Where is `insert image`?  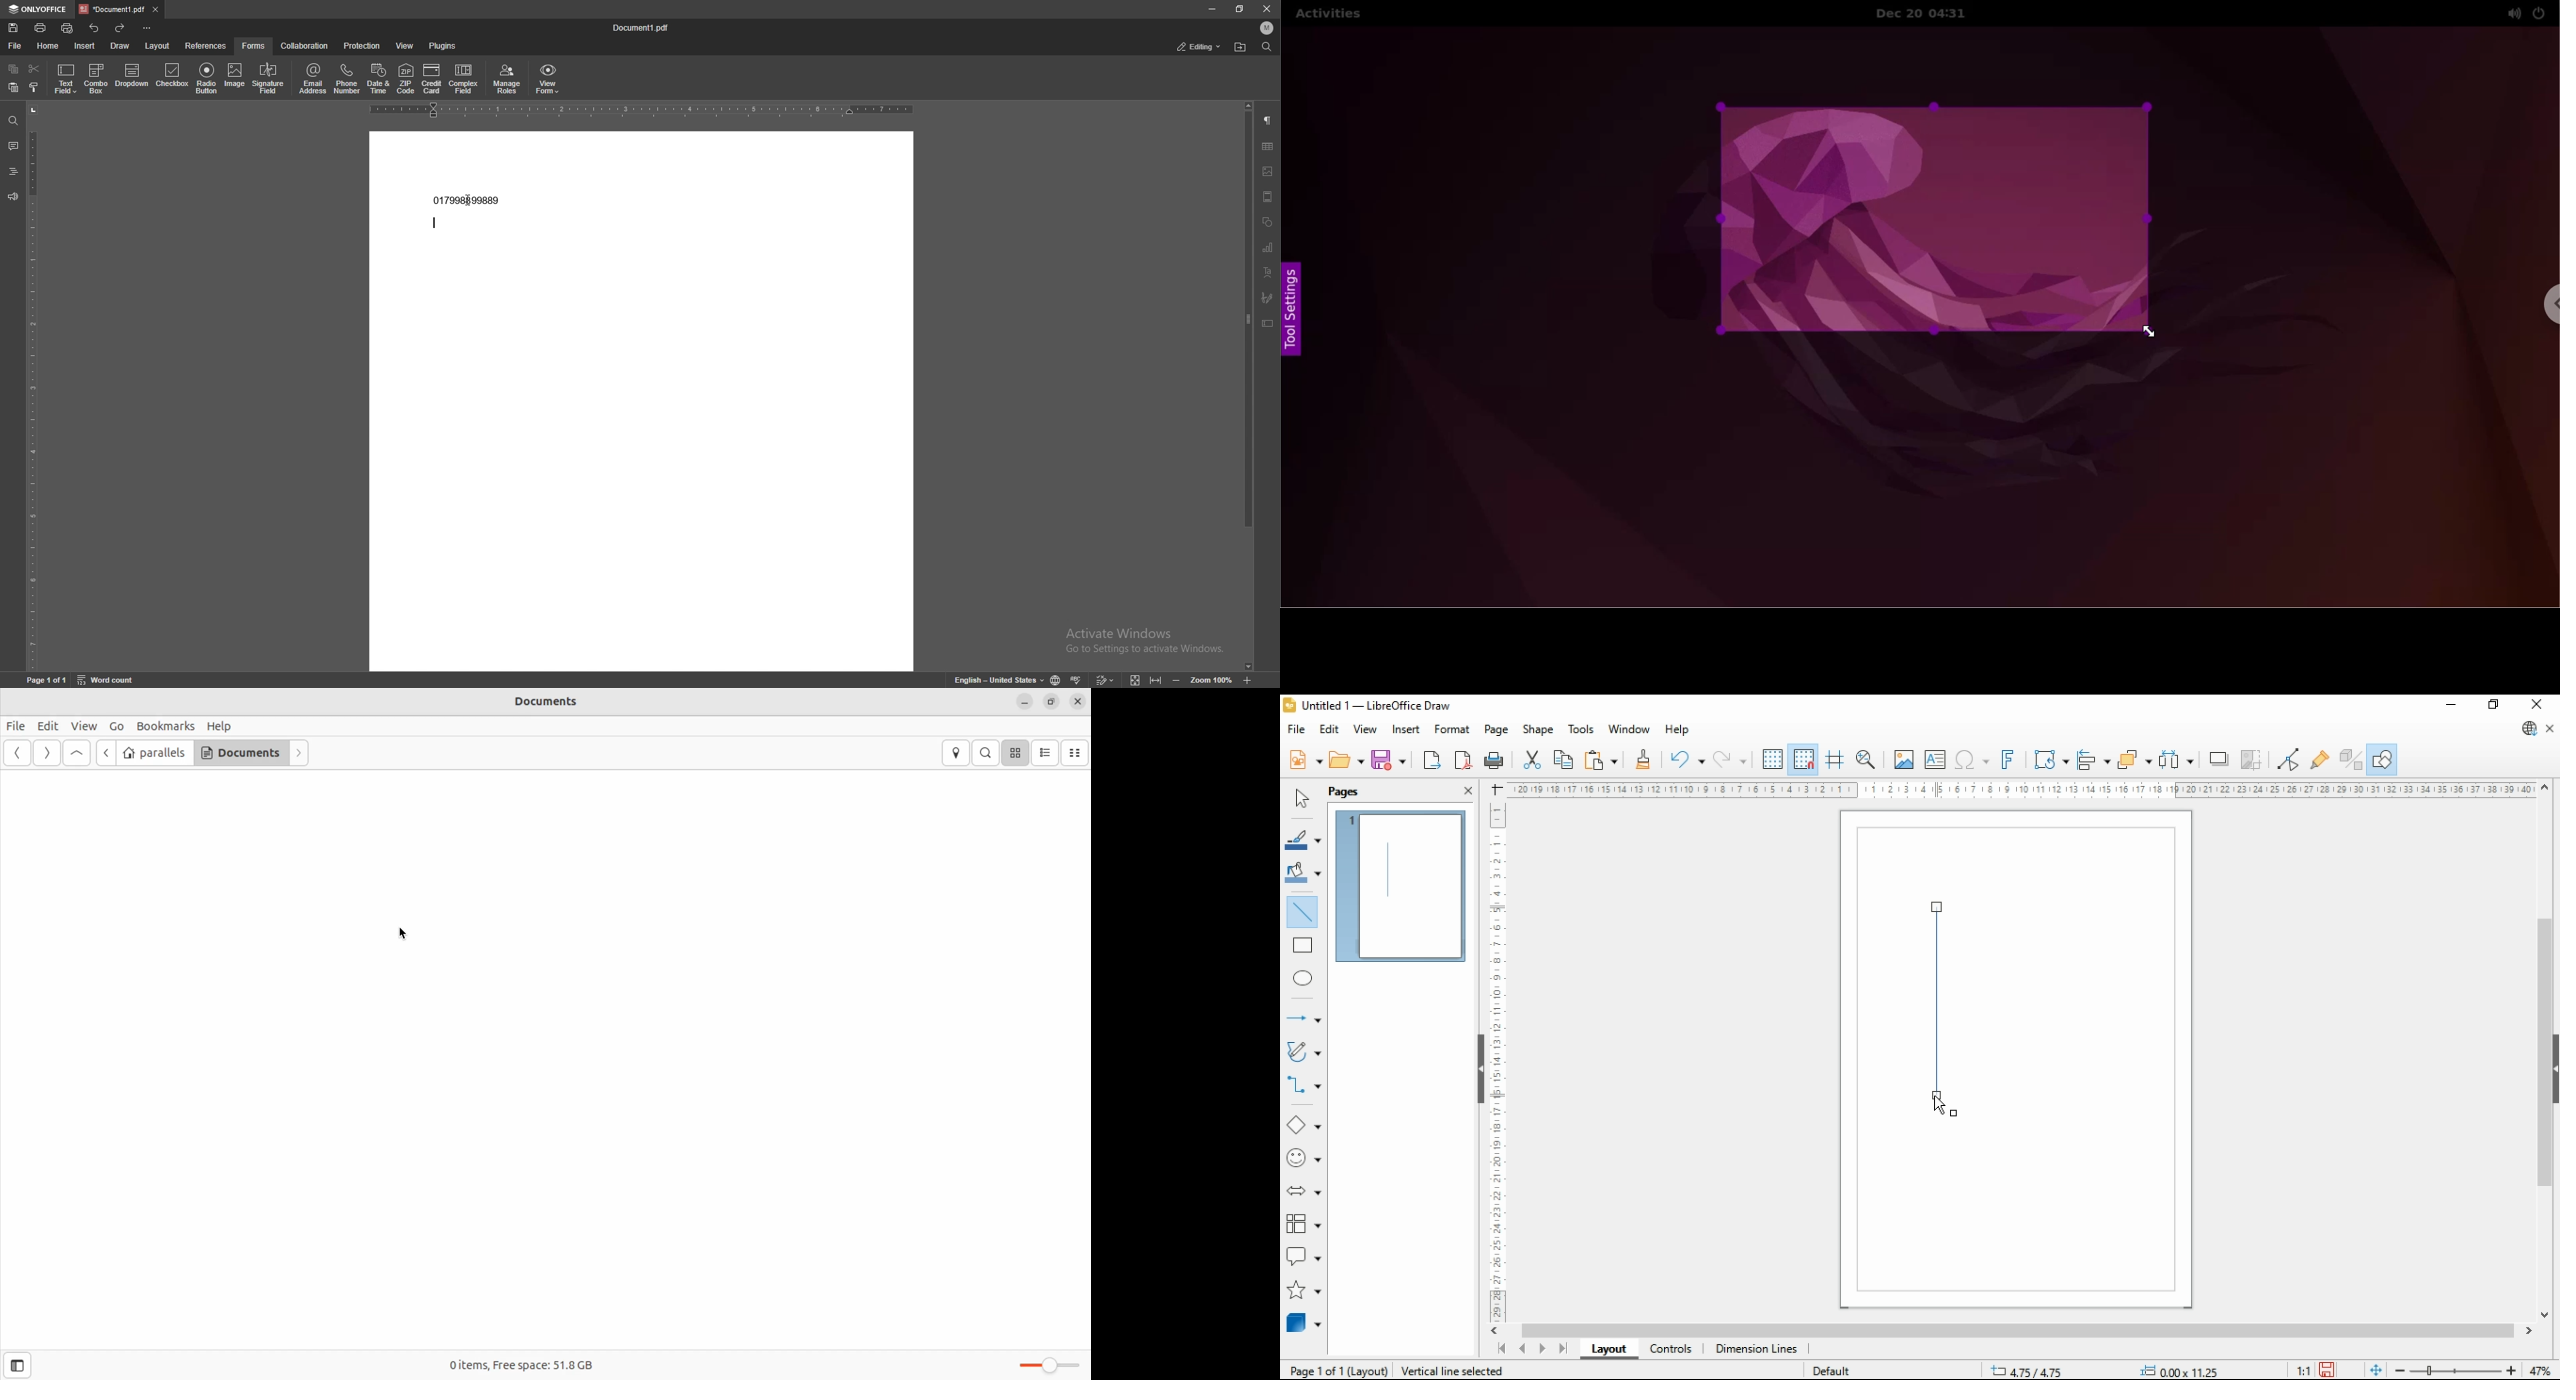 insert image is located at coordinates (1903, 759).